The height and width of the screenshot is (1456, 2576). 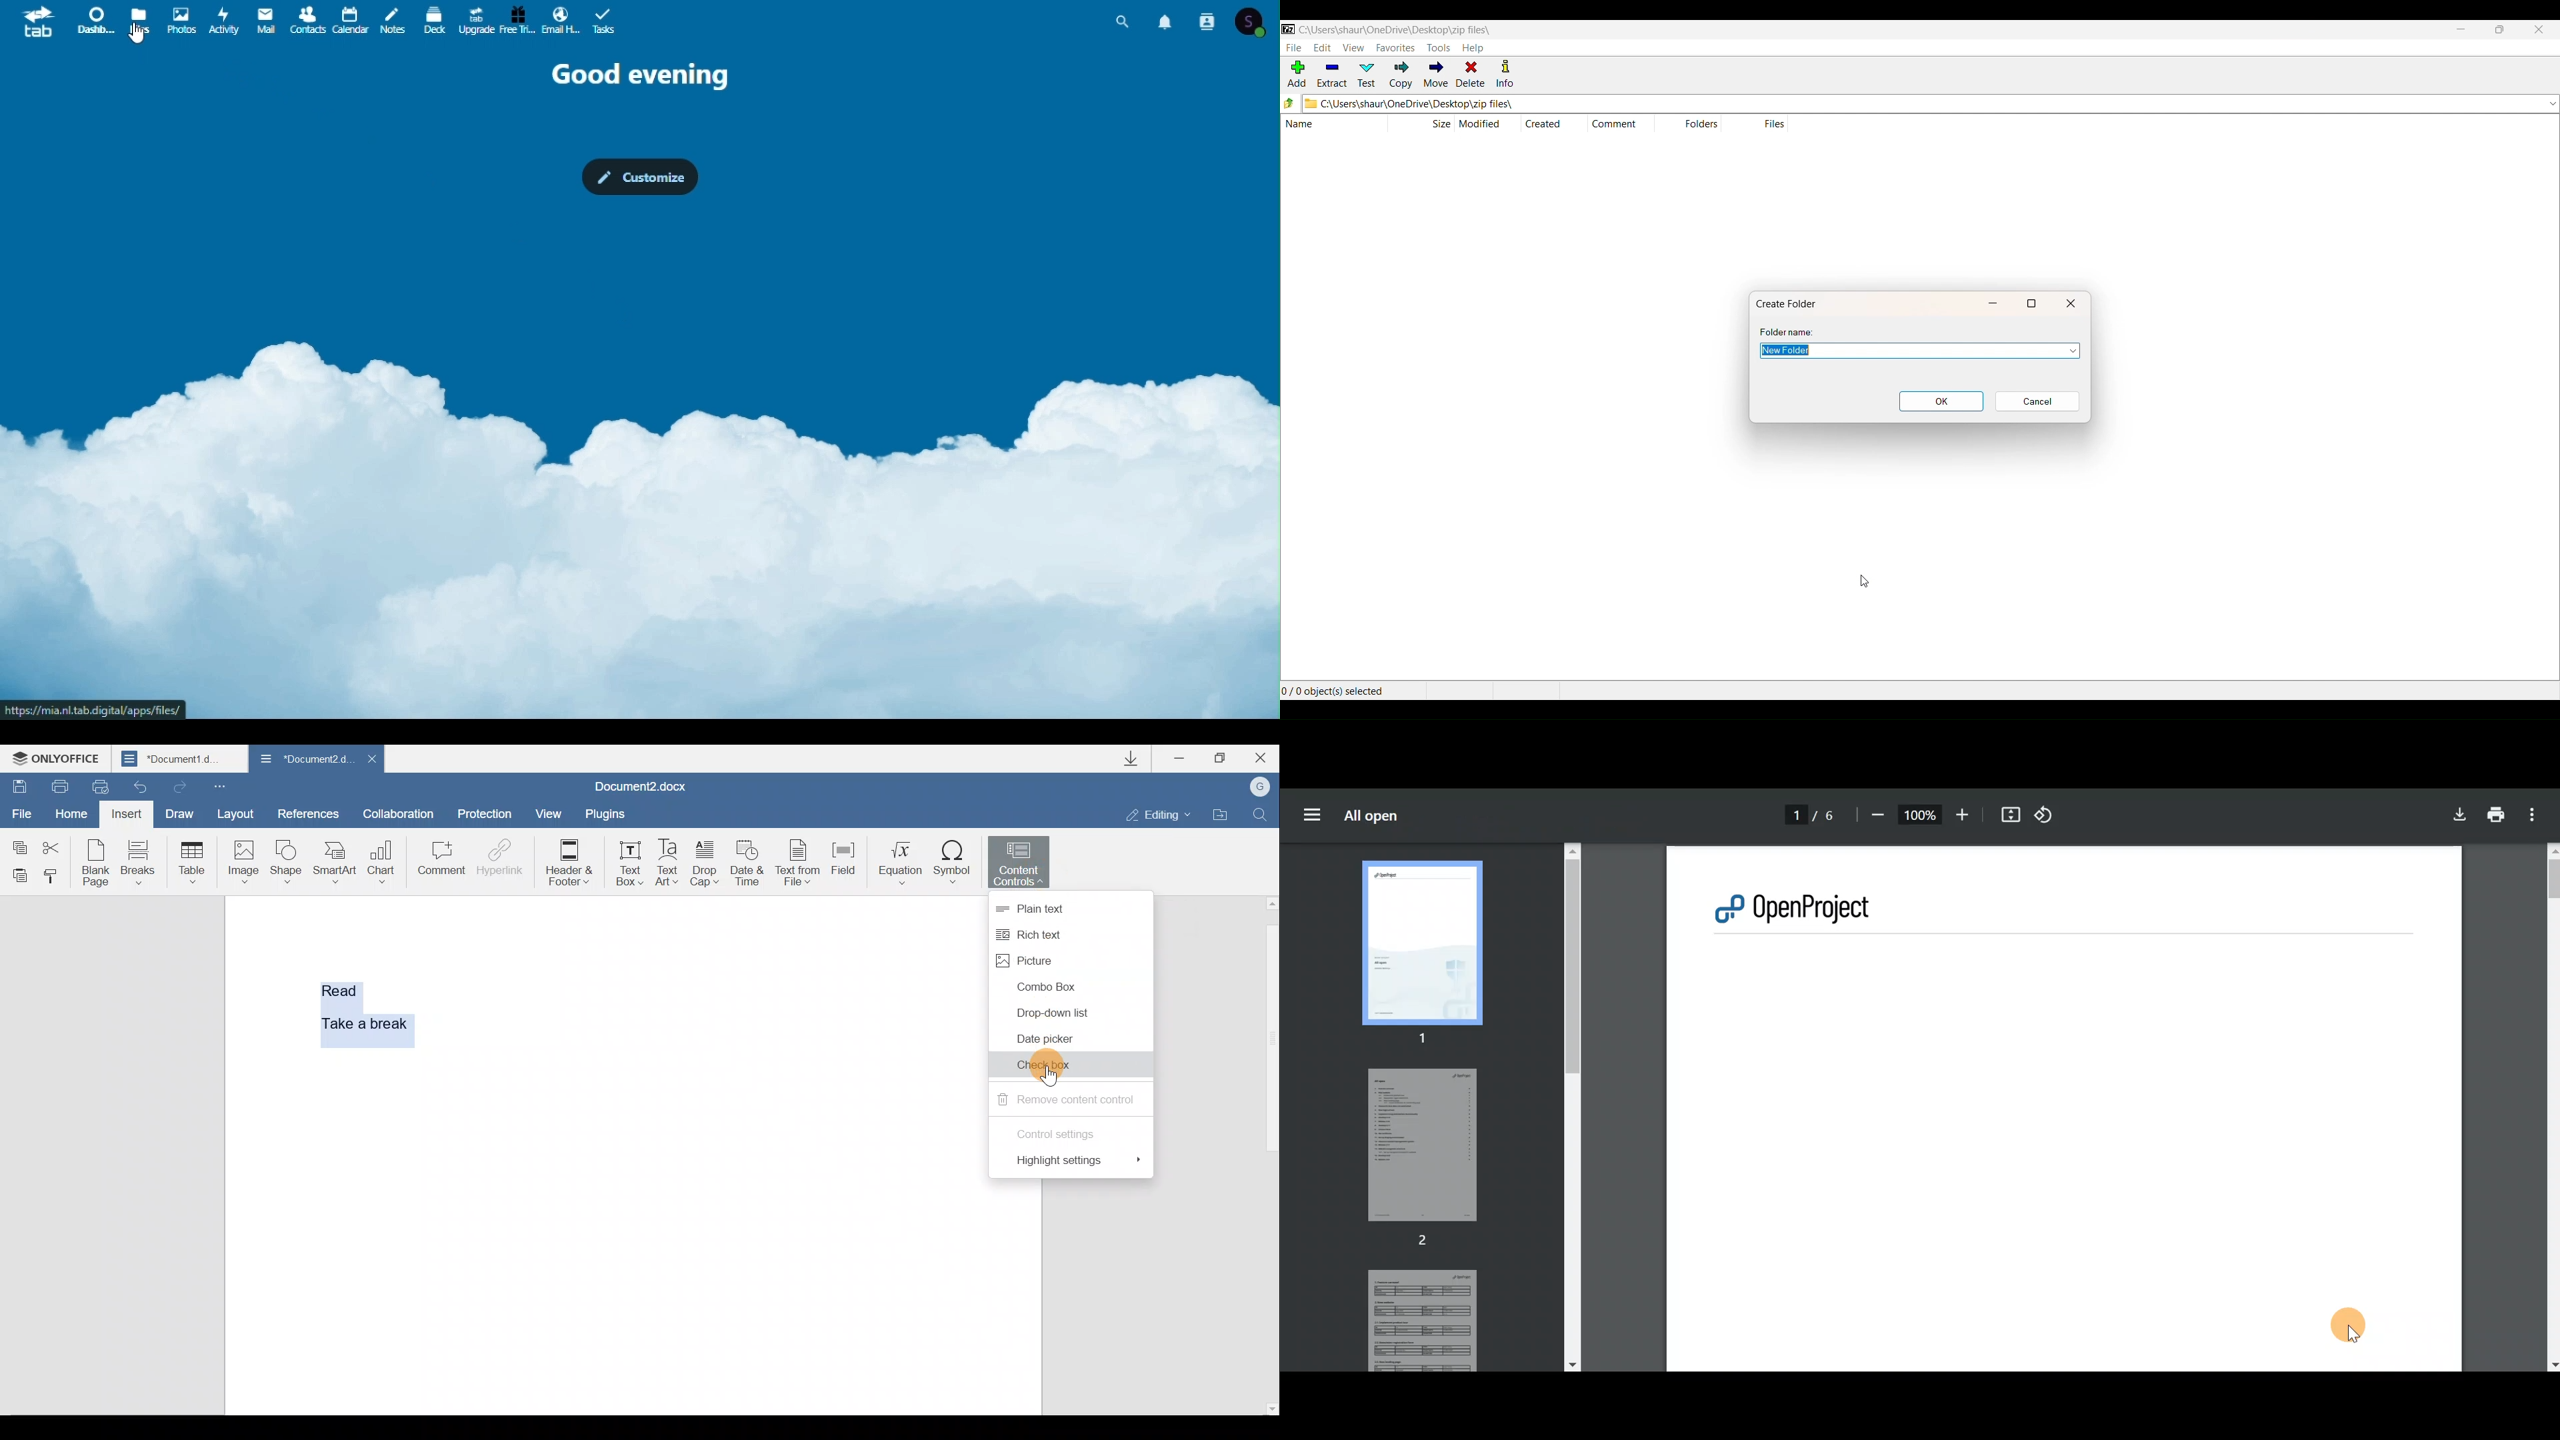 I want to click on Rotate counterclockwise, so click(x=2053, y=814).